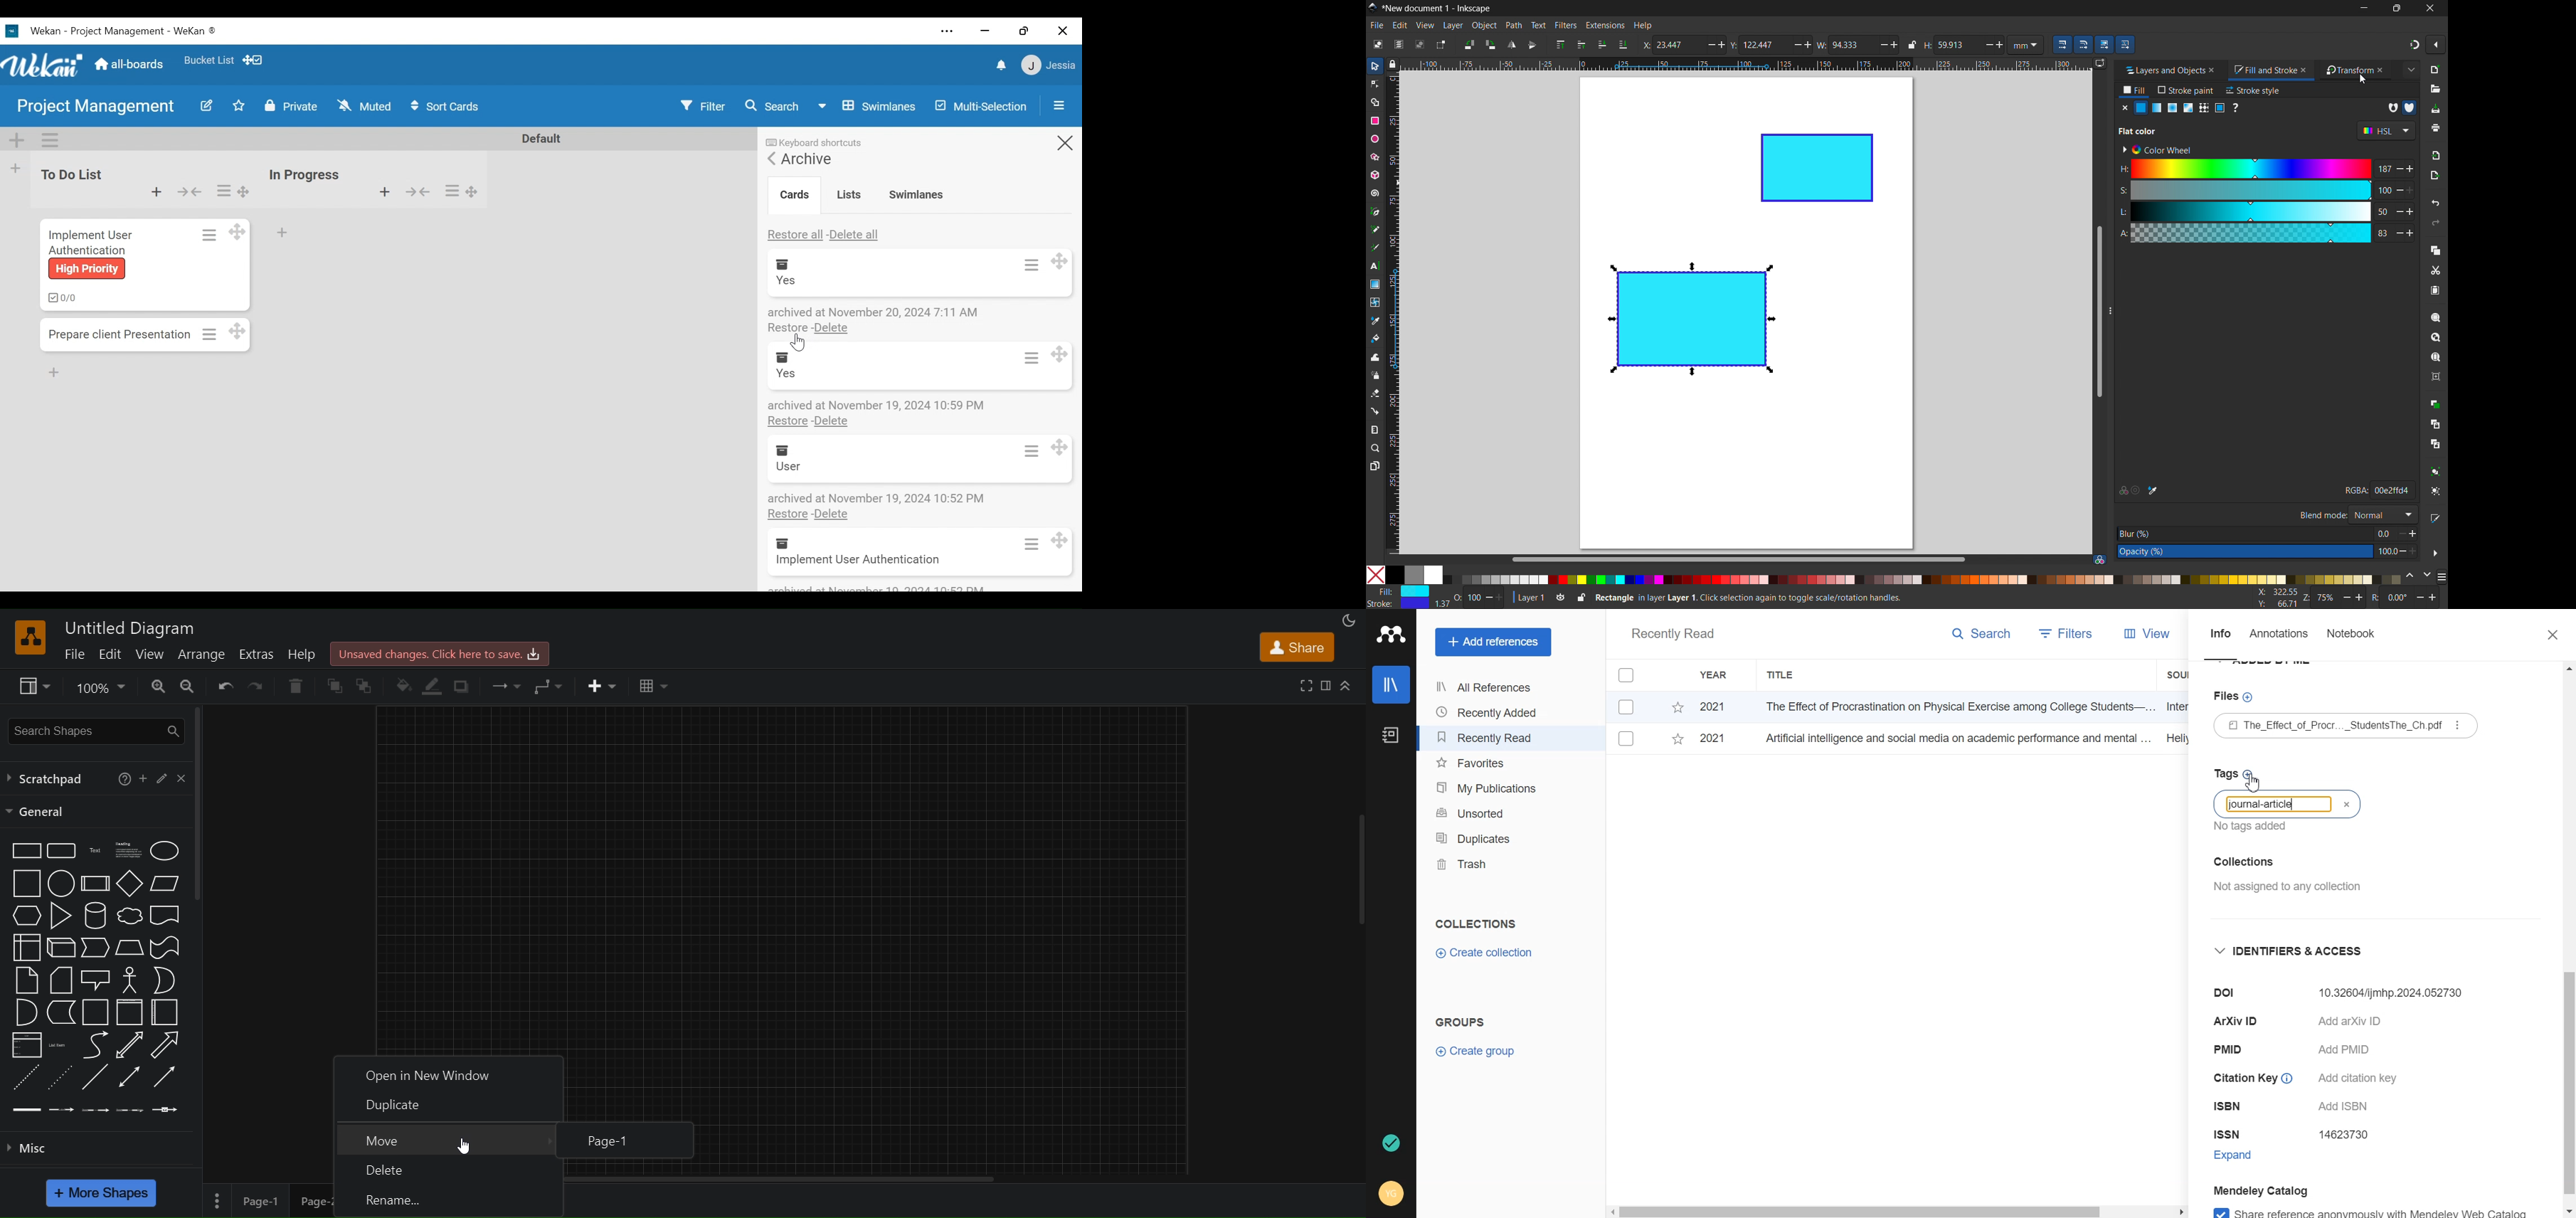  What do you see at coordinates (2297, 949) in the screenshot?
I see `Identifier` at bounding box center [2297, 949].